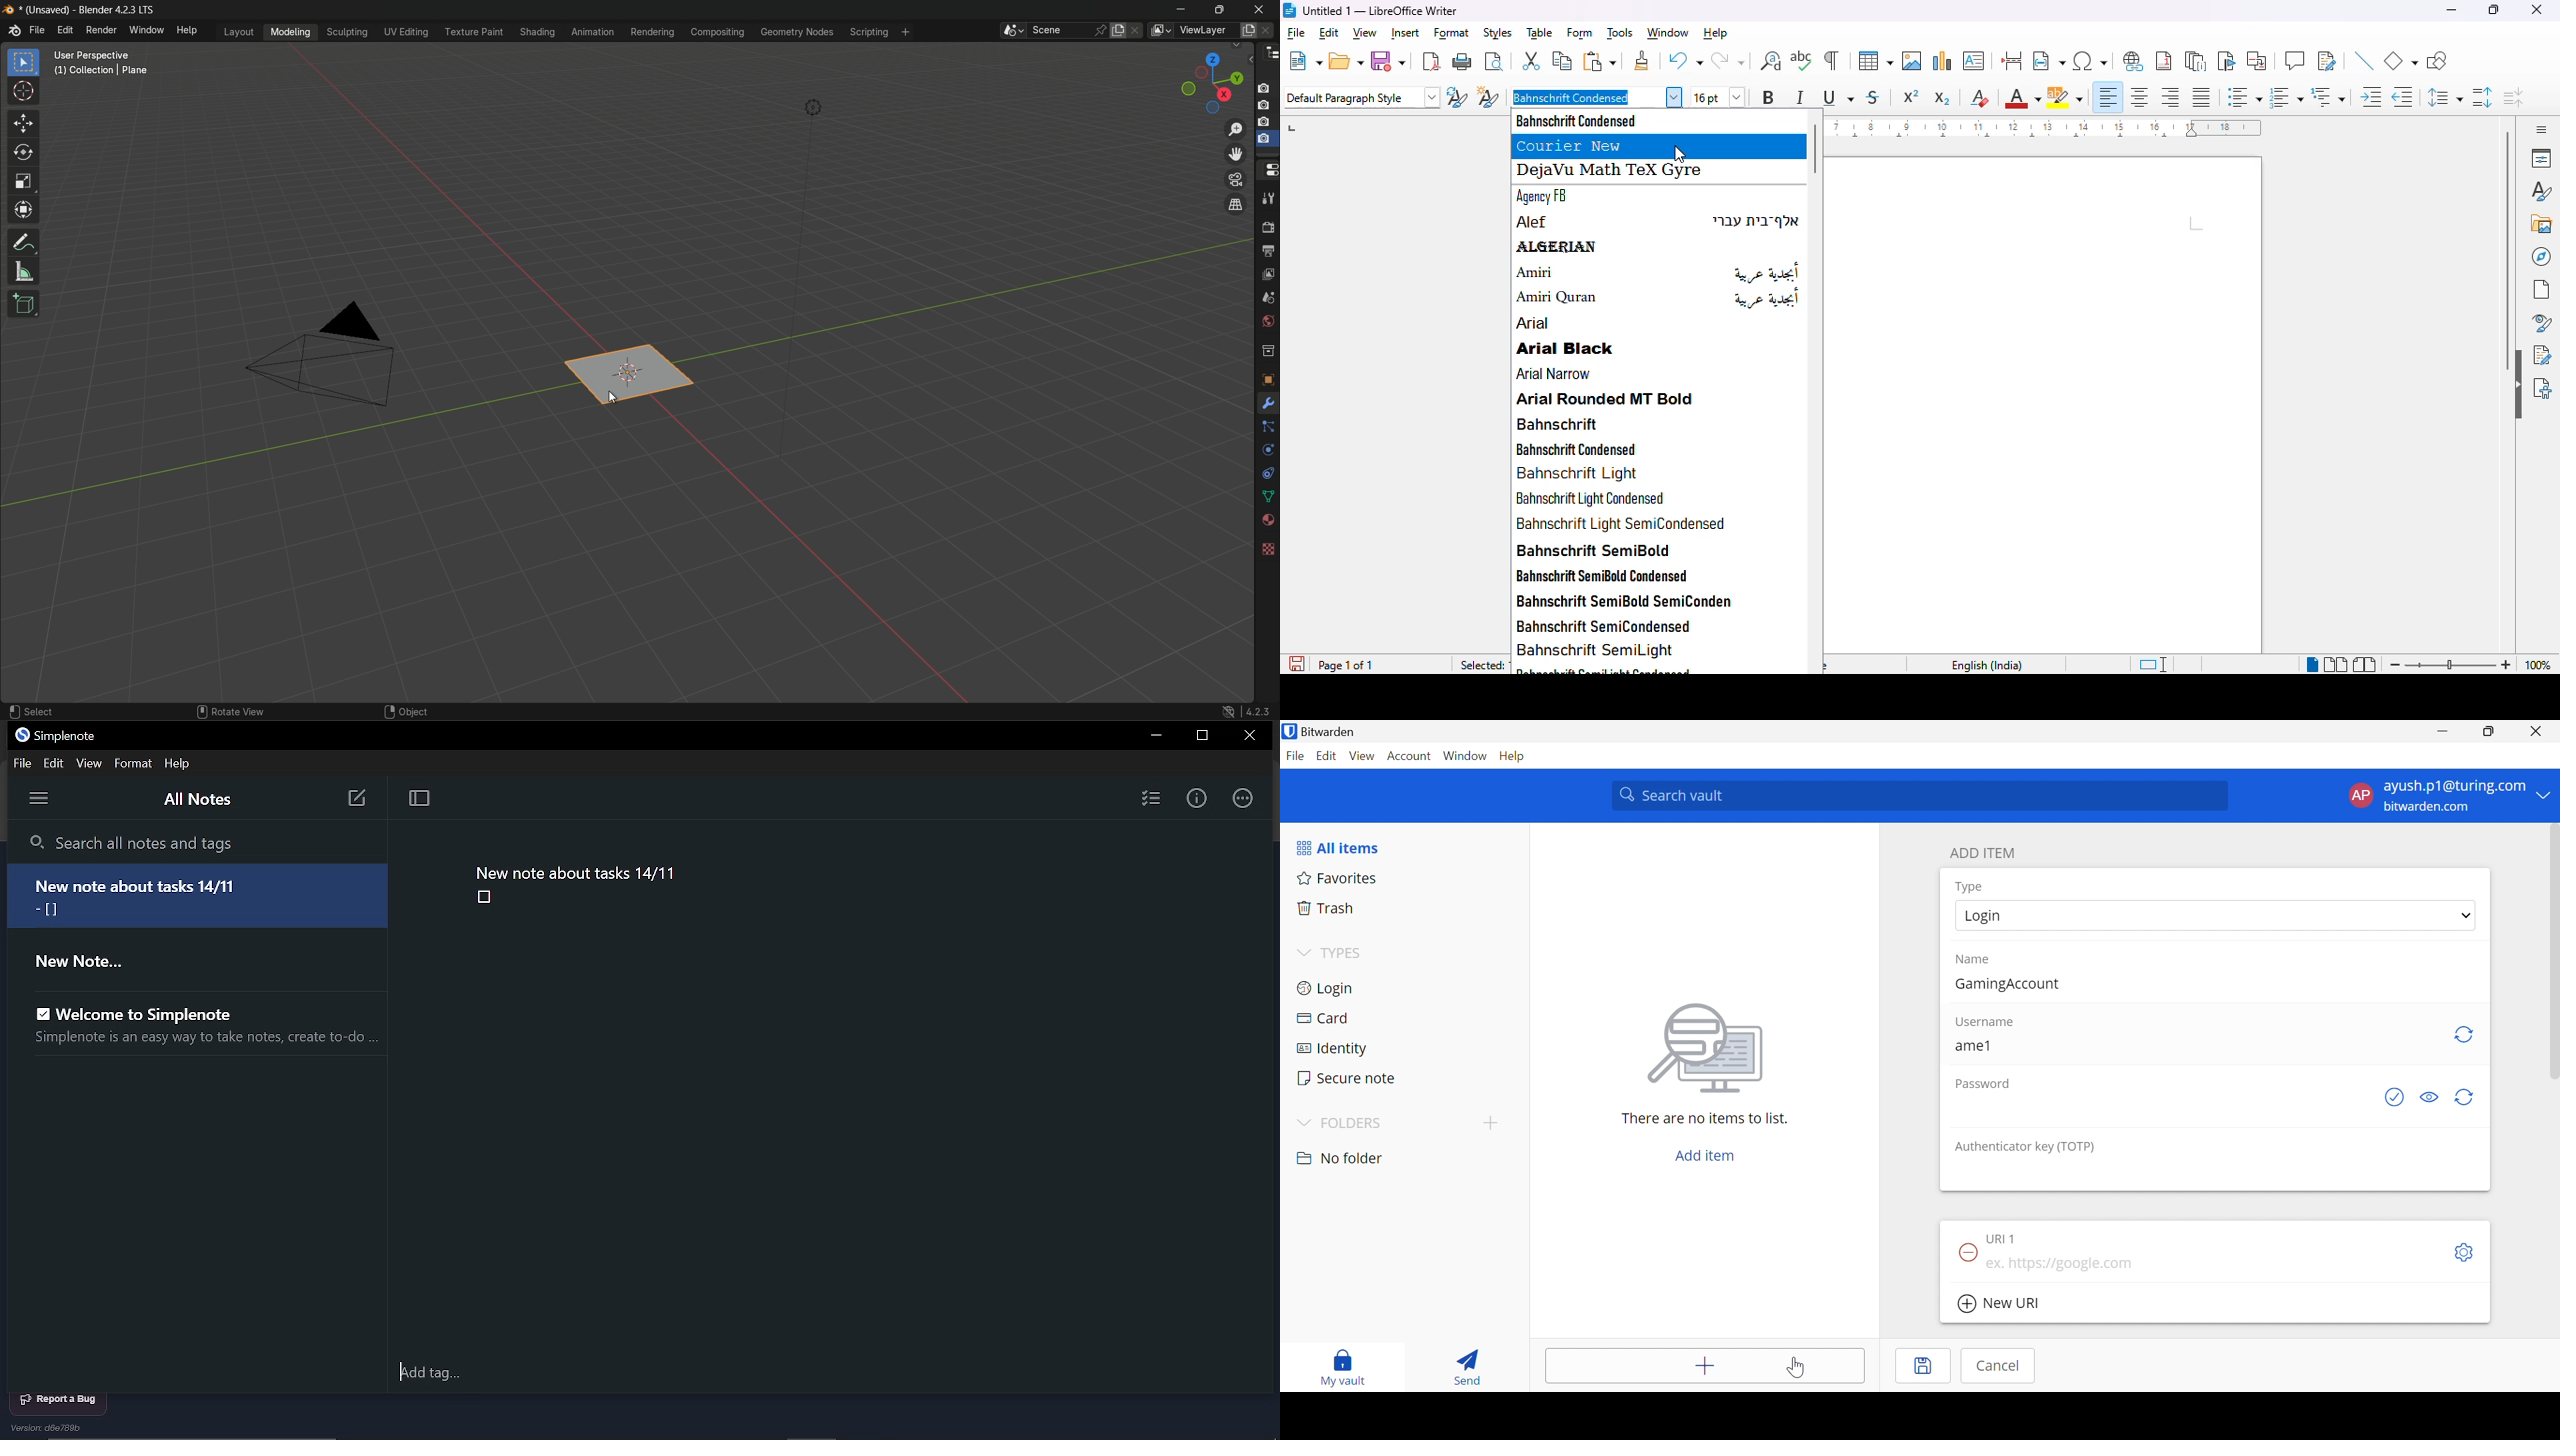 Image resolution: width=2576 pixels, height=1456 pixels. Describe the element at coordinates (1986, 854) in the screenshot. I see `ADD ITEM` at that location.